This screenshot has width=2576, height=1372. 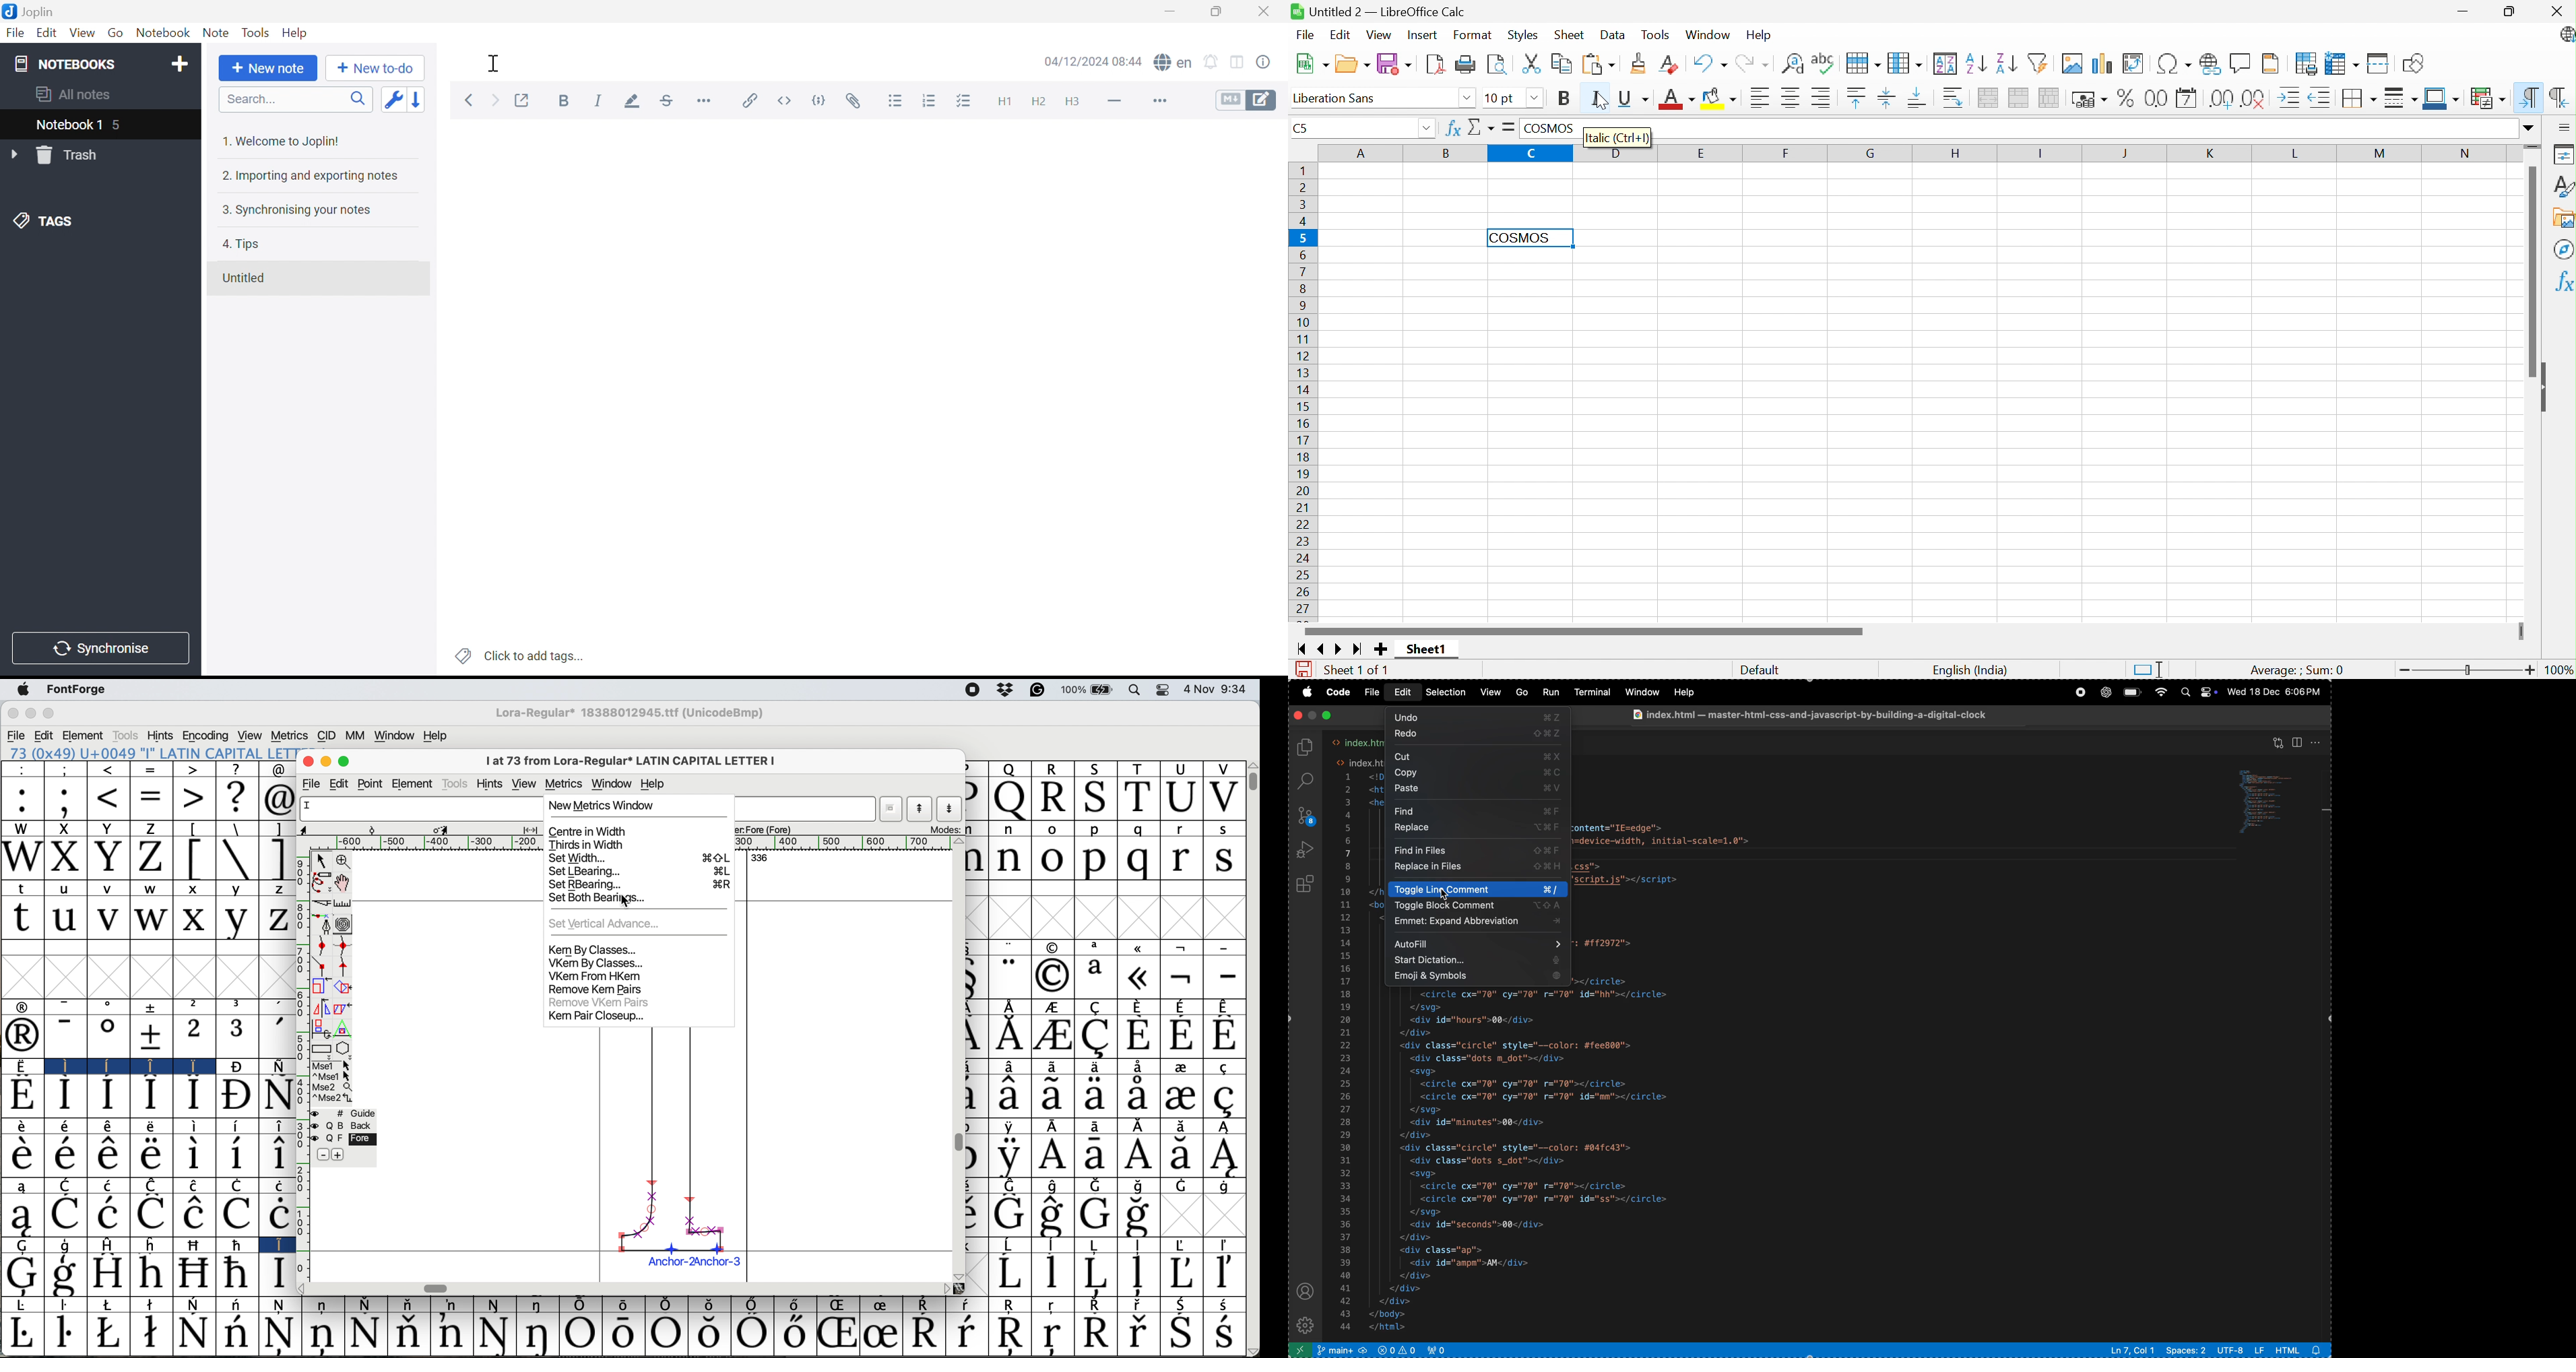 What do you see at coordinates (958, 842) in the screenshot?
I see `` at bounding box center [958, 842].